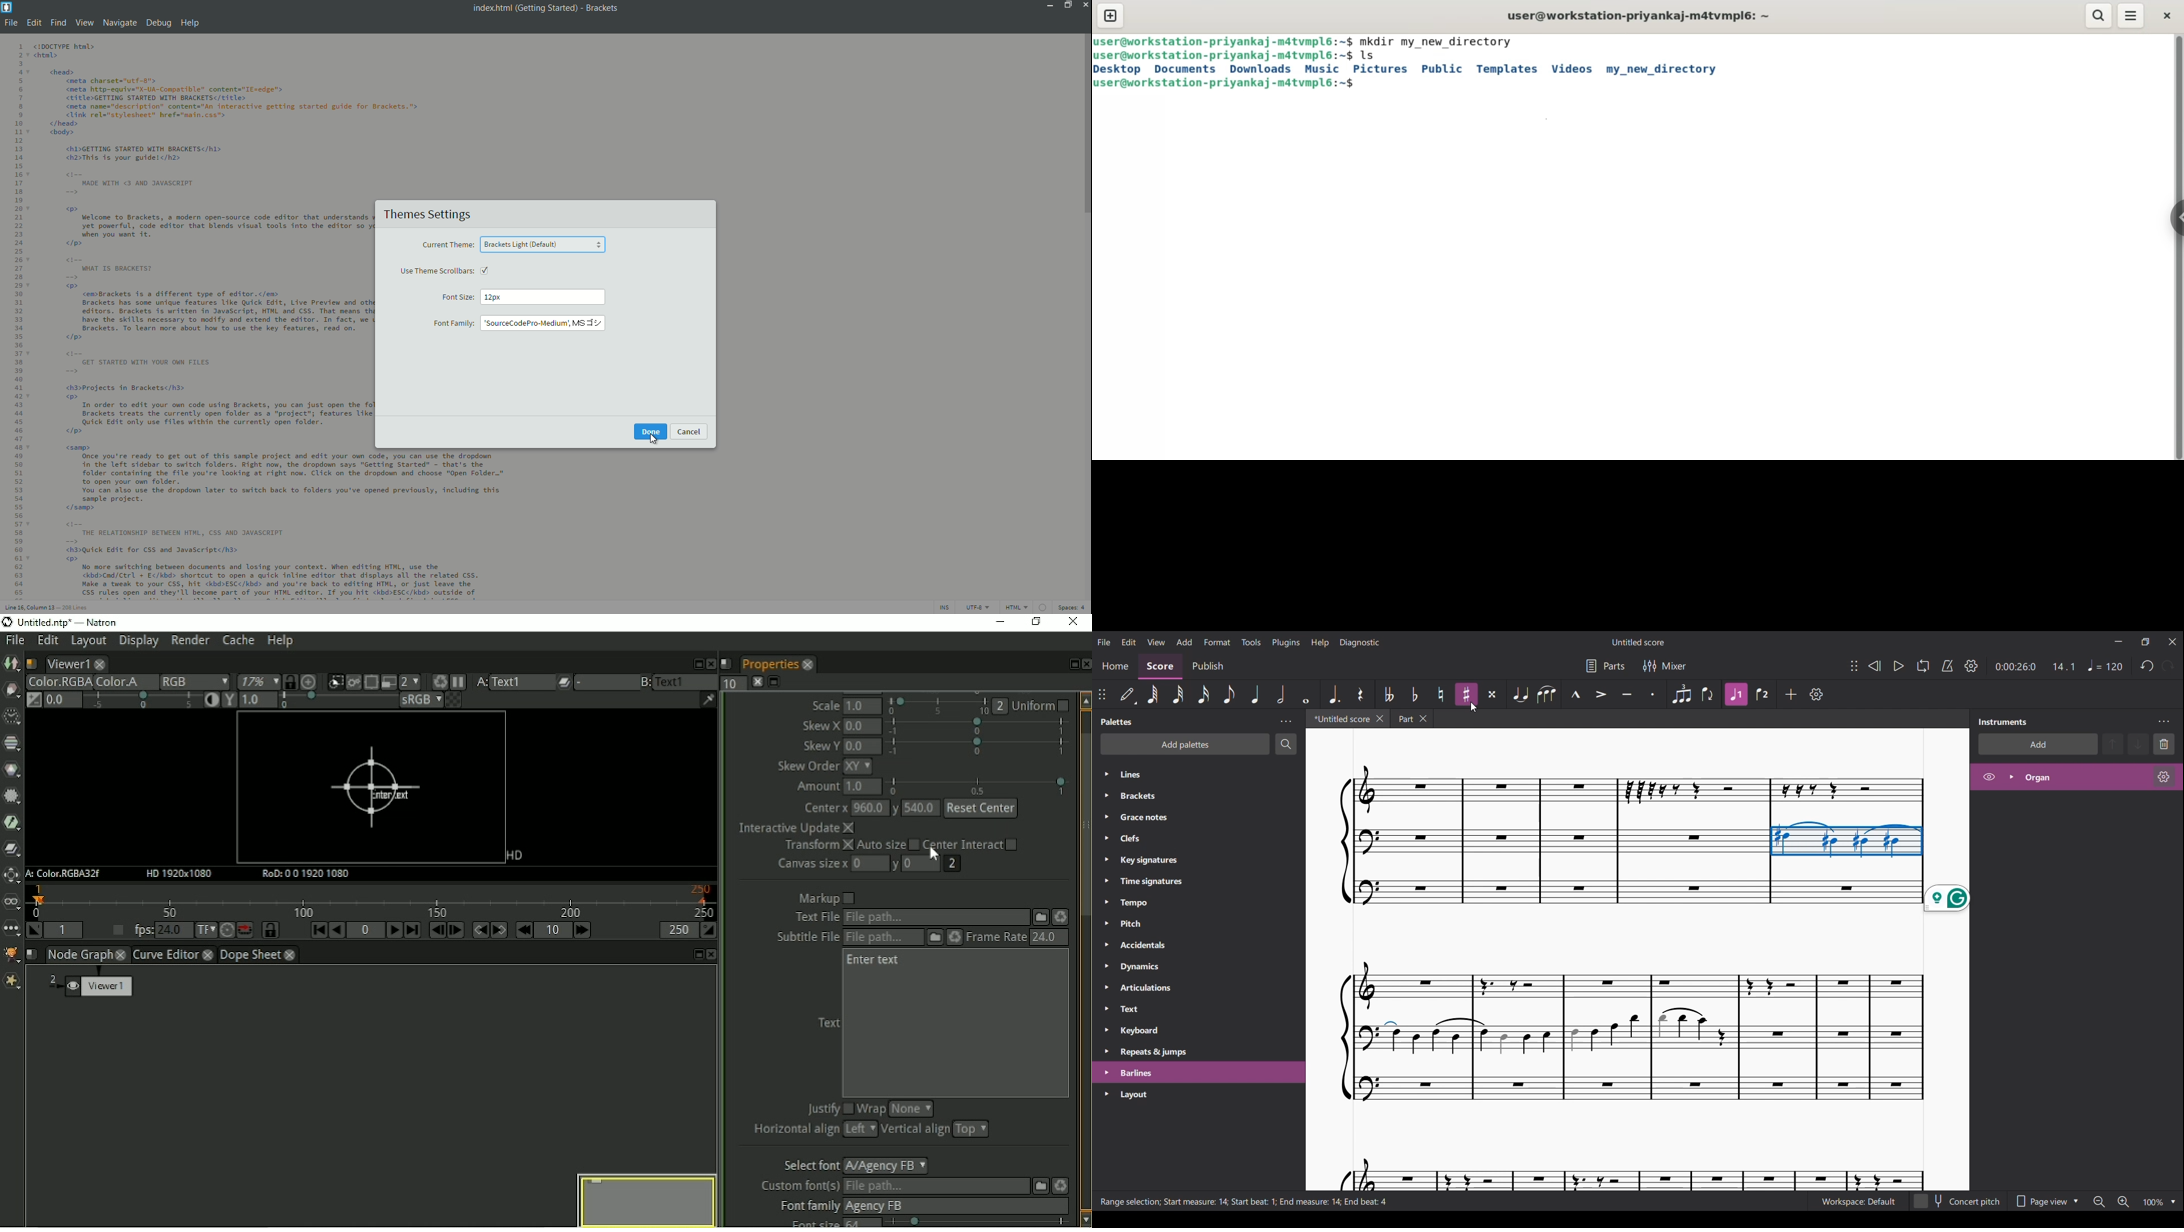 This screenshot has height=1232, width=2184. What do you see at coordinates (458, 298) in the screenshot?
I see `font size` at bounding box center [458, 298].